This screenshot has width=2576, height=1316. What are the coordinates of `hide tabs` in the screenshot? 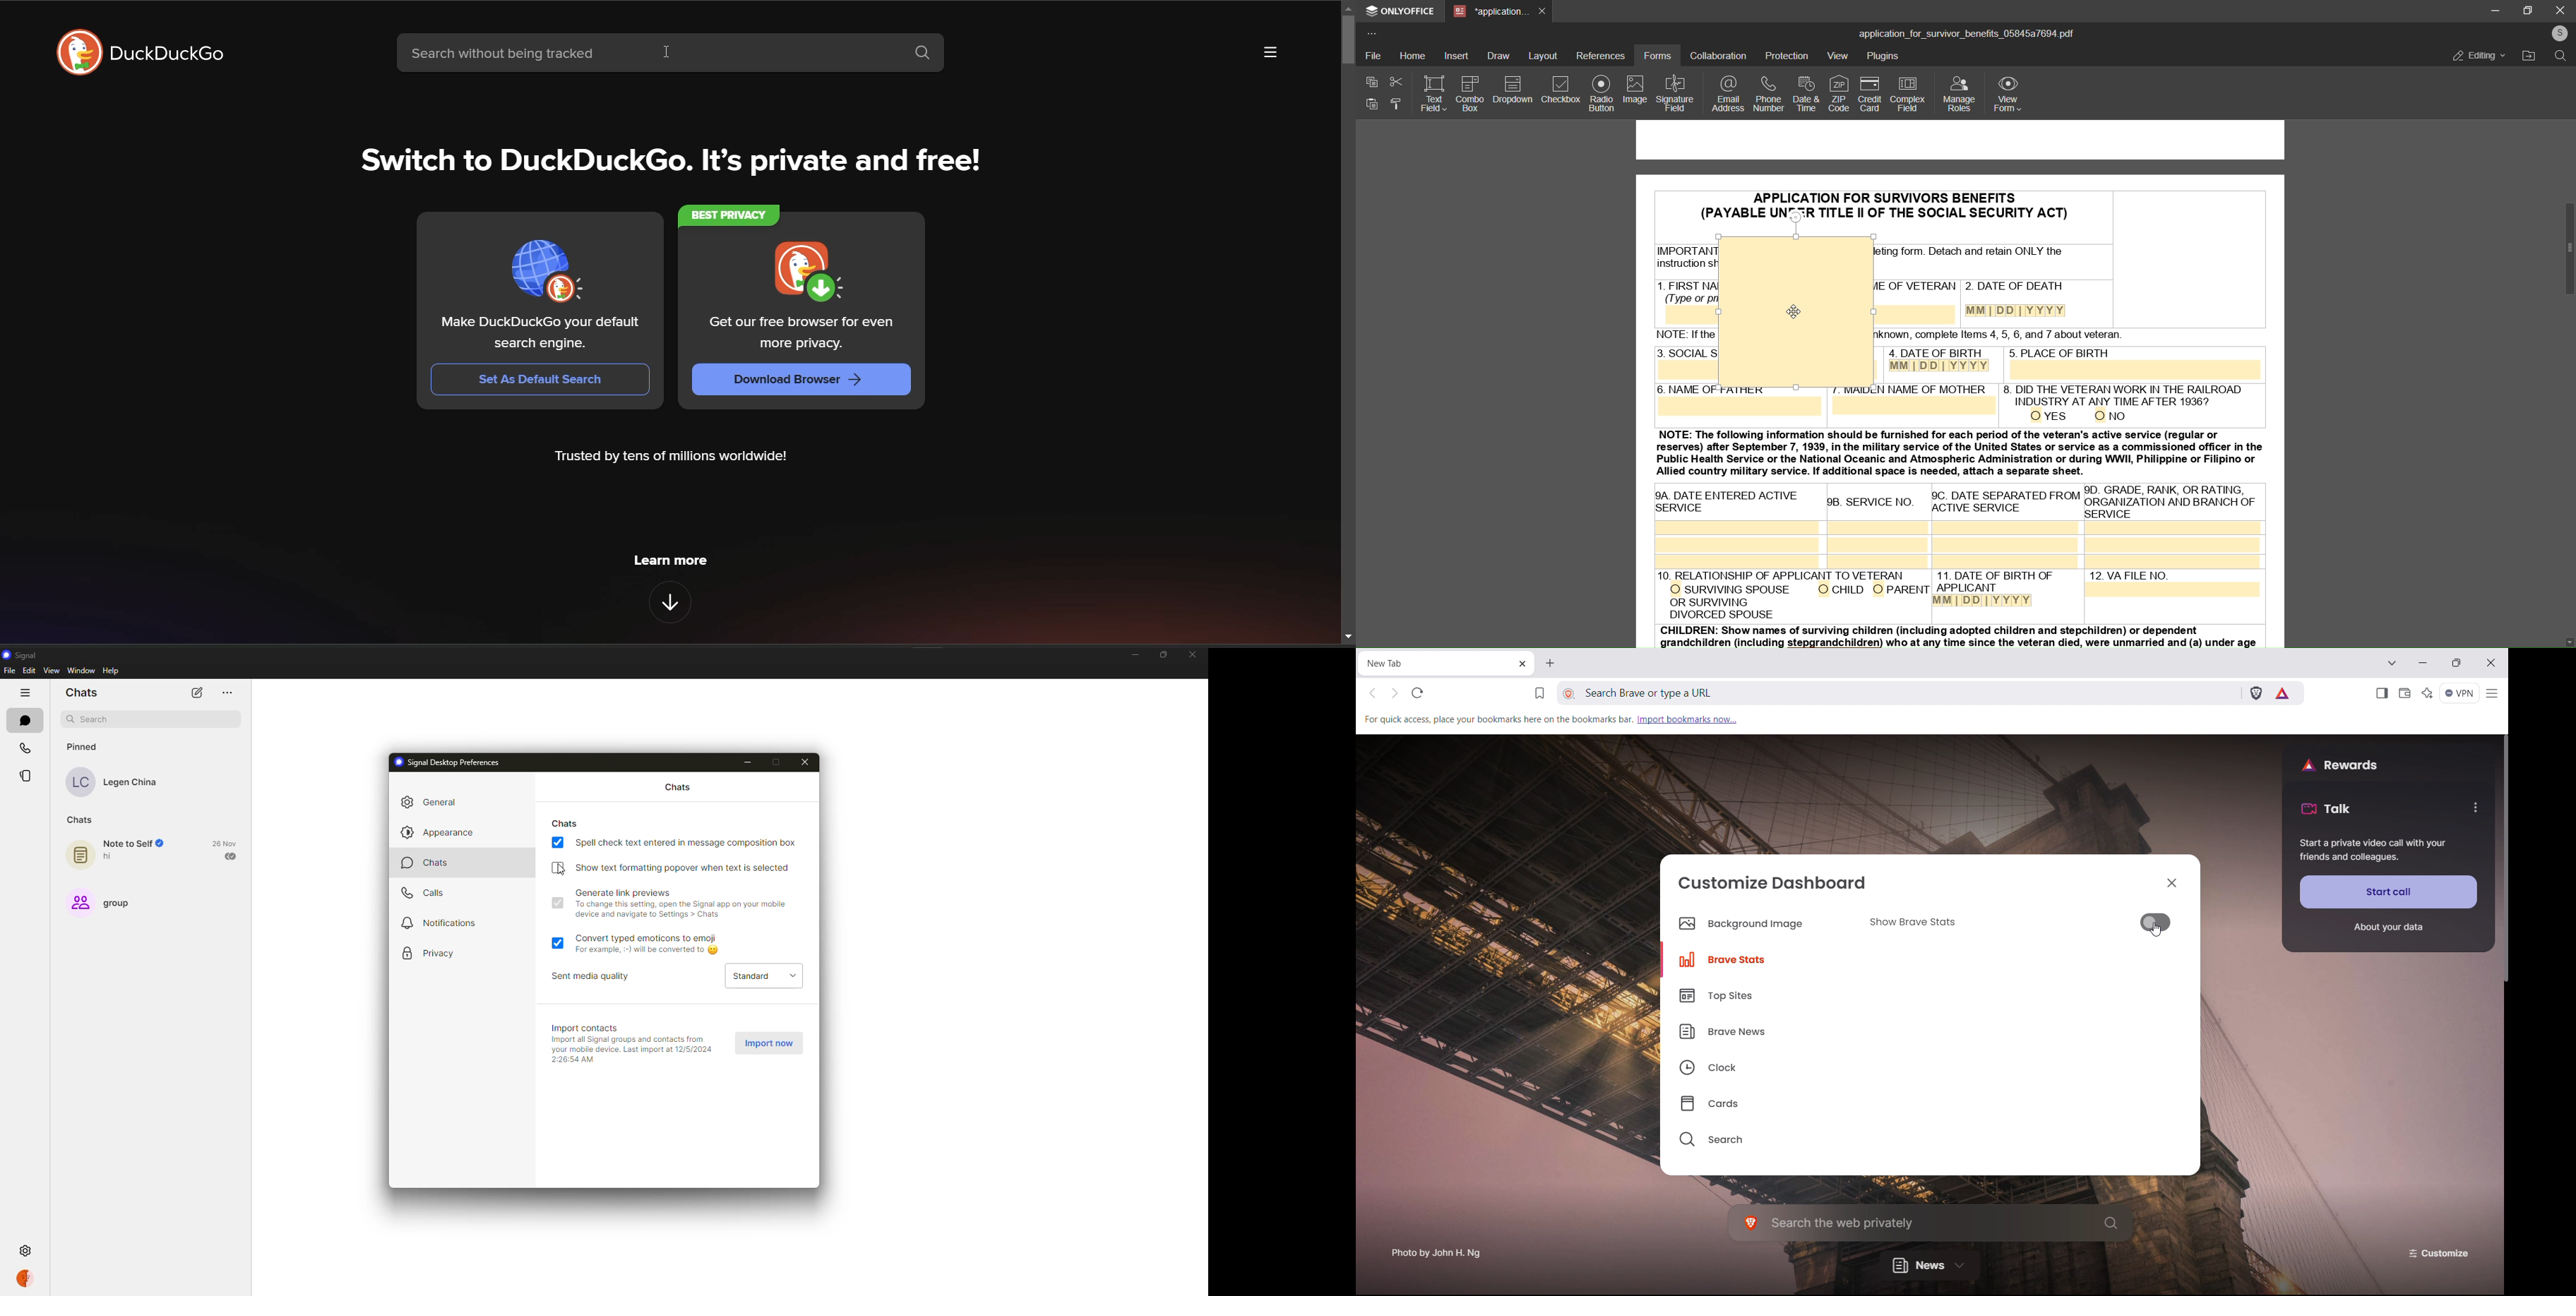 It's located at (25, 692).